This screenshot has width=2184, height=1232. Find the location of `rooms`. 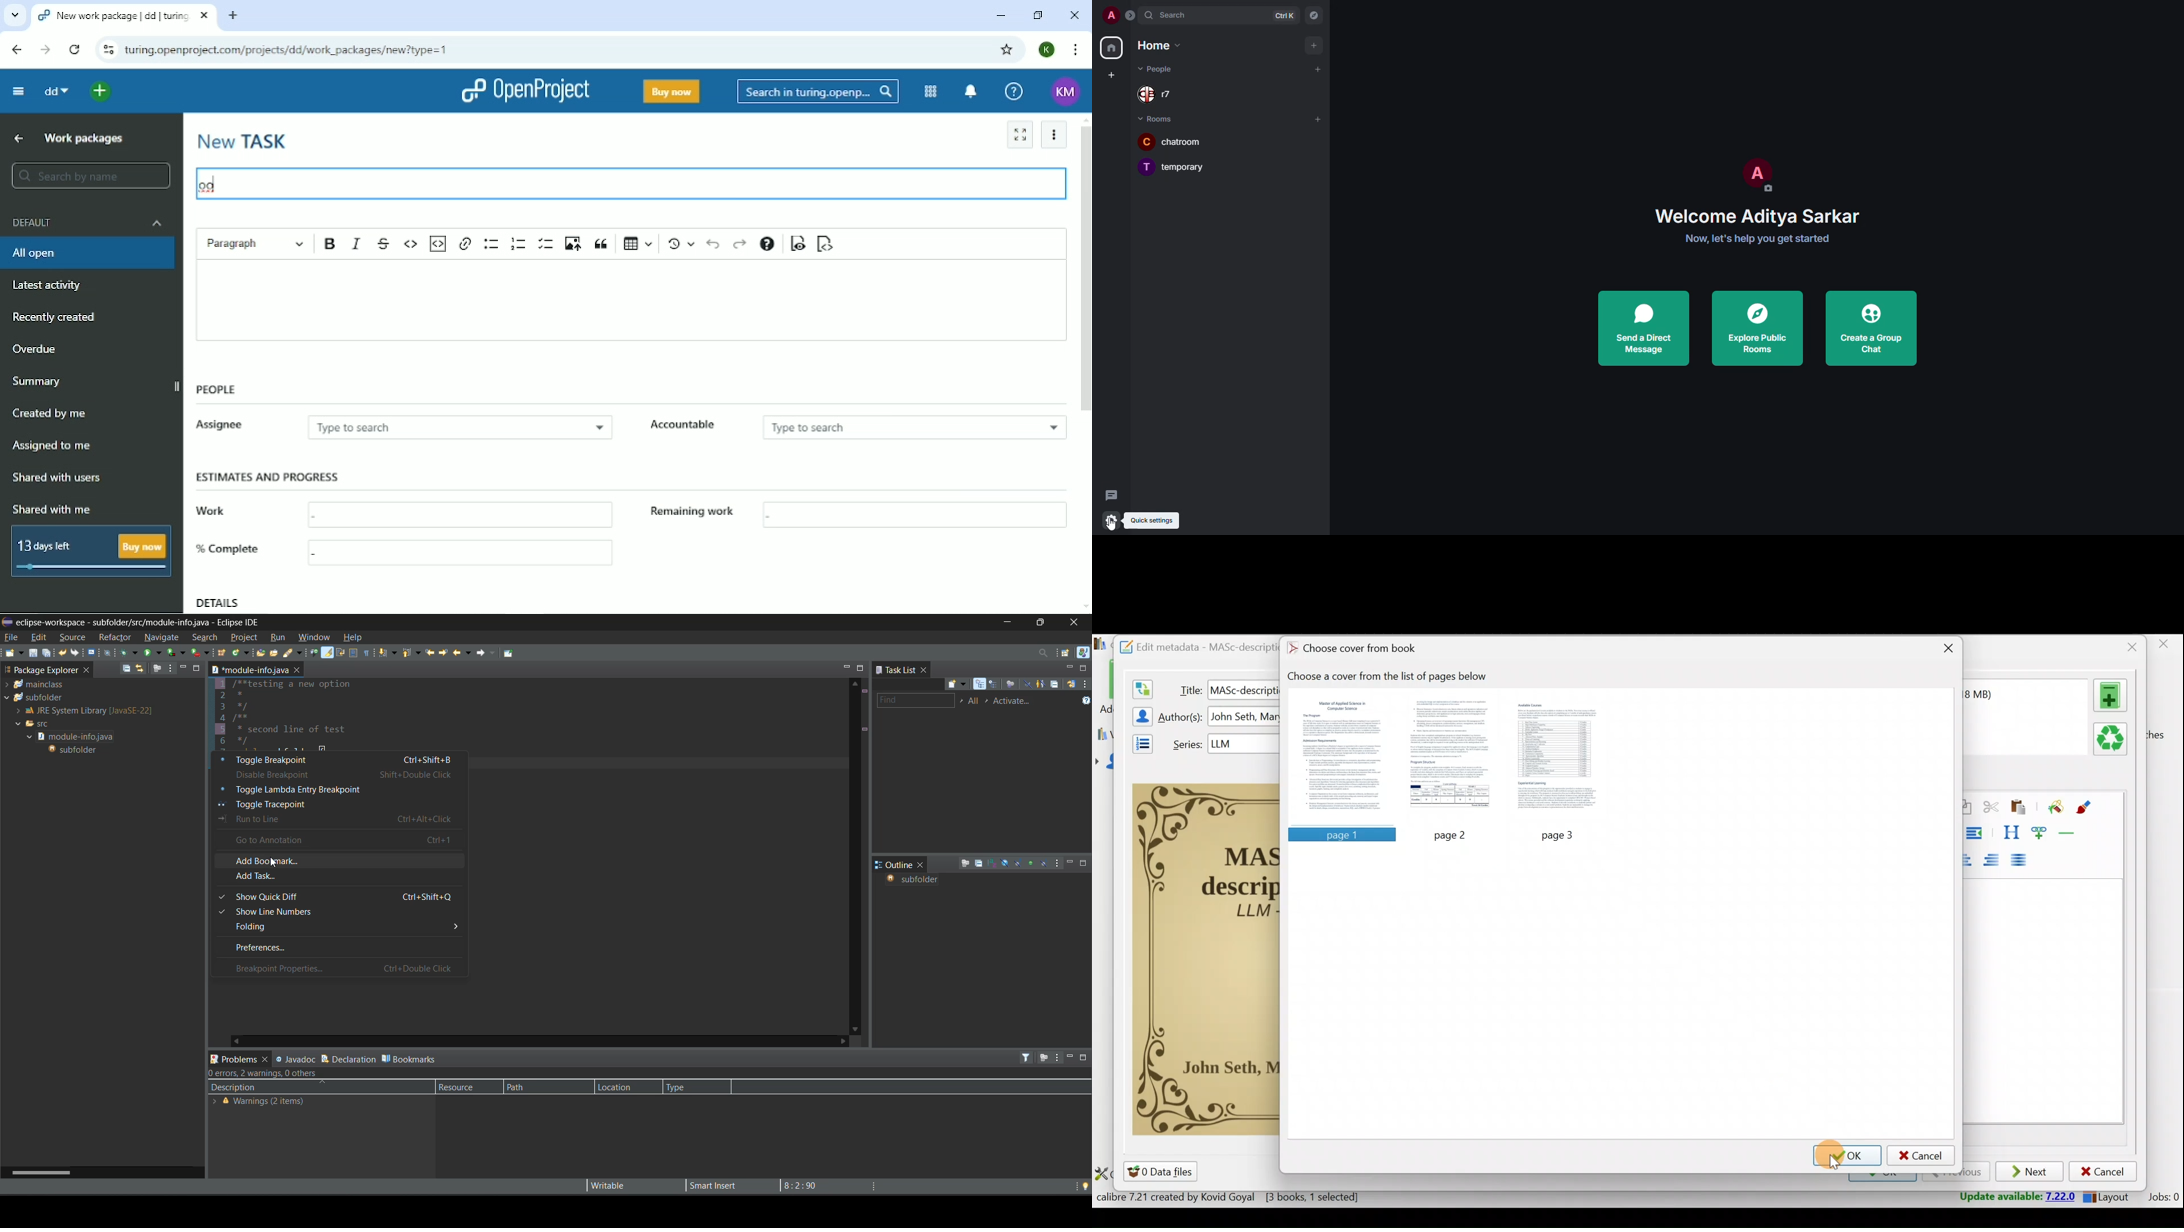

rooms is located at coordinates (1159, 120).